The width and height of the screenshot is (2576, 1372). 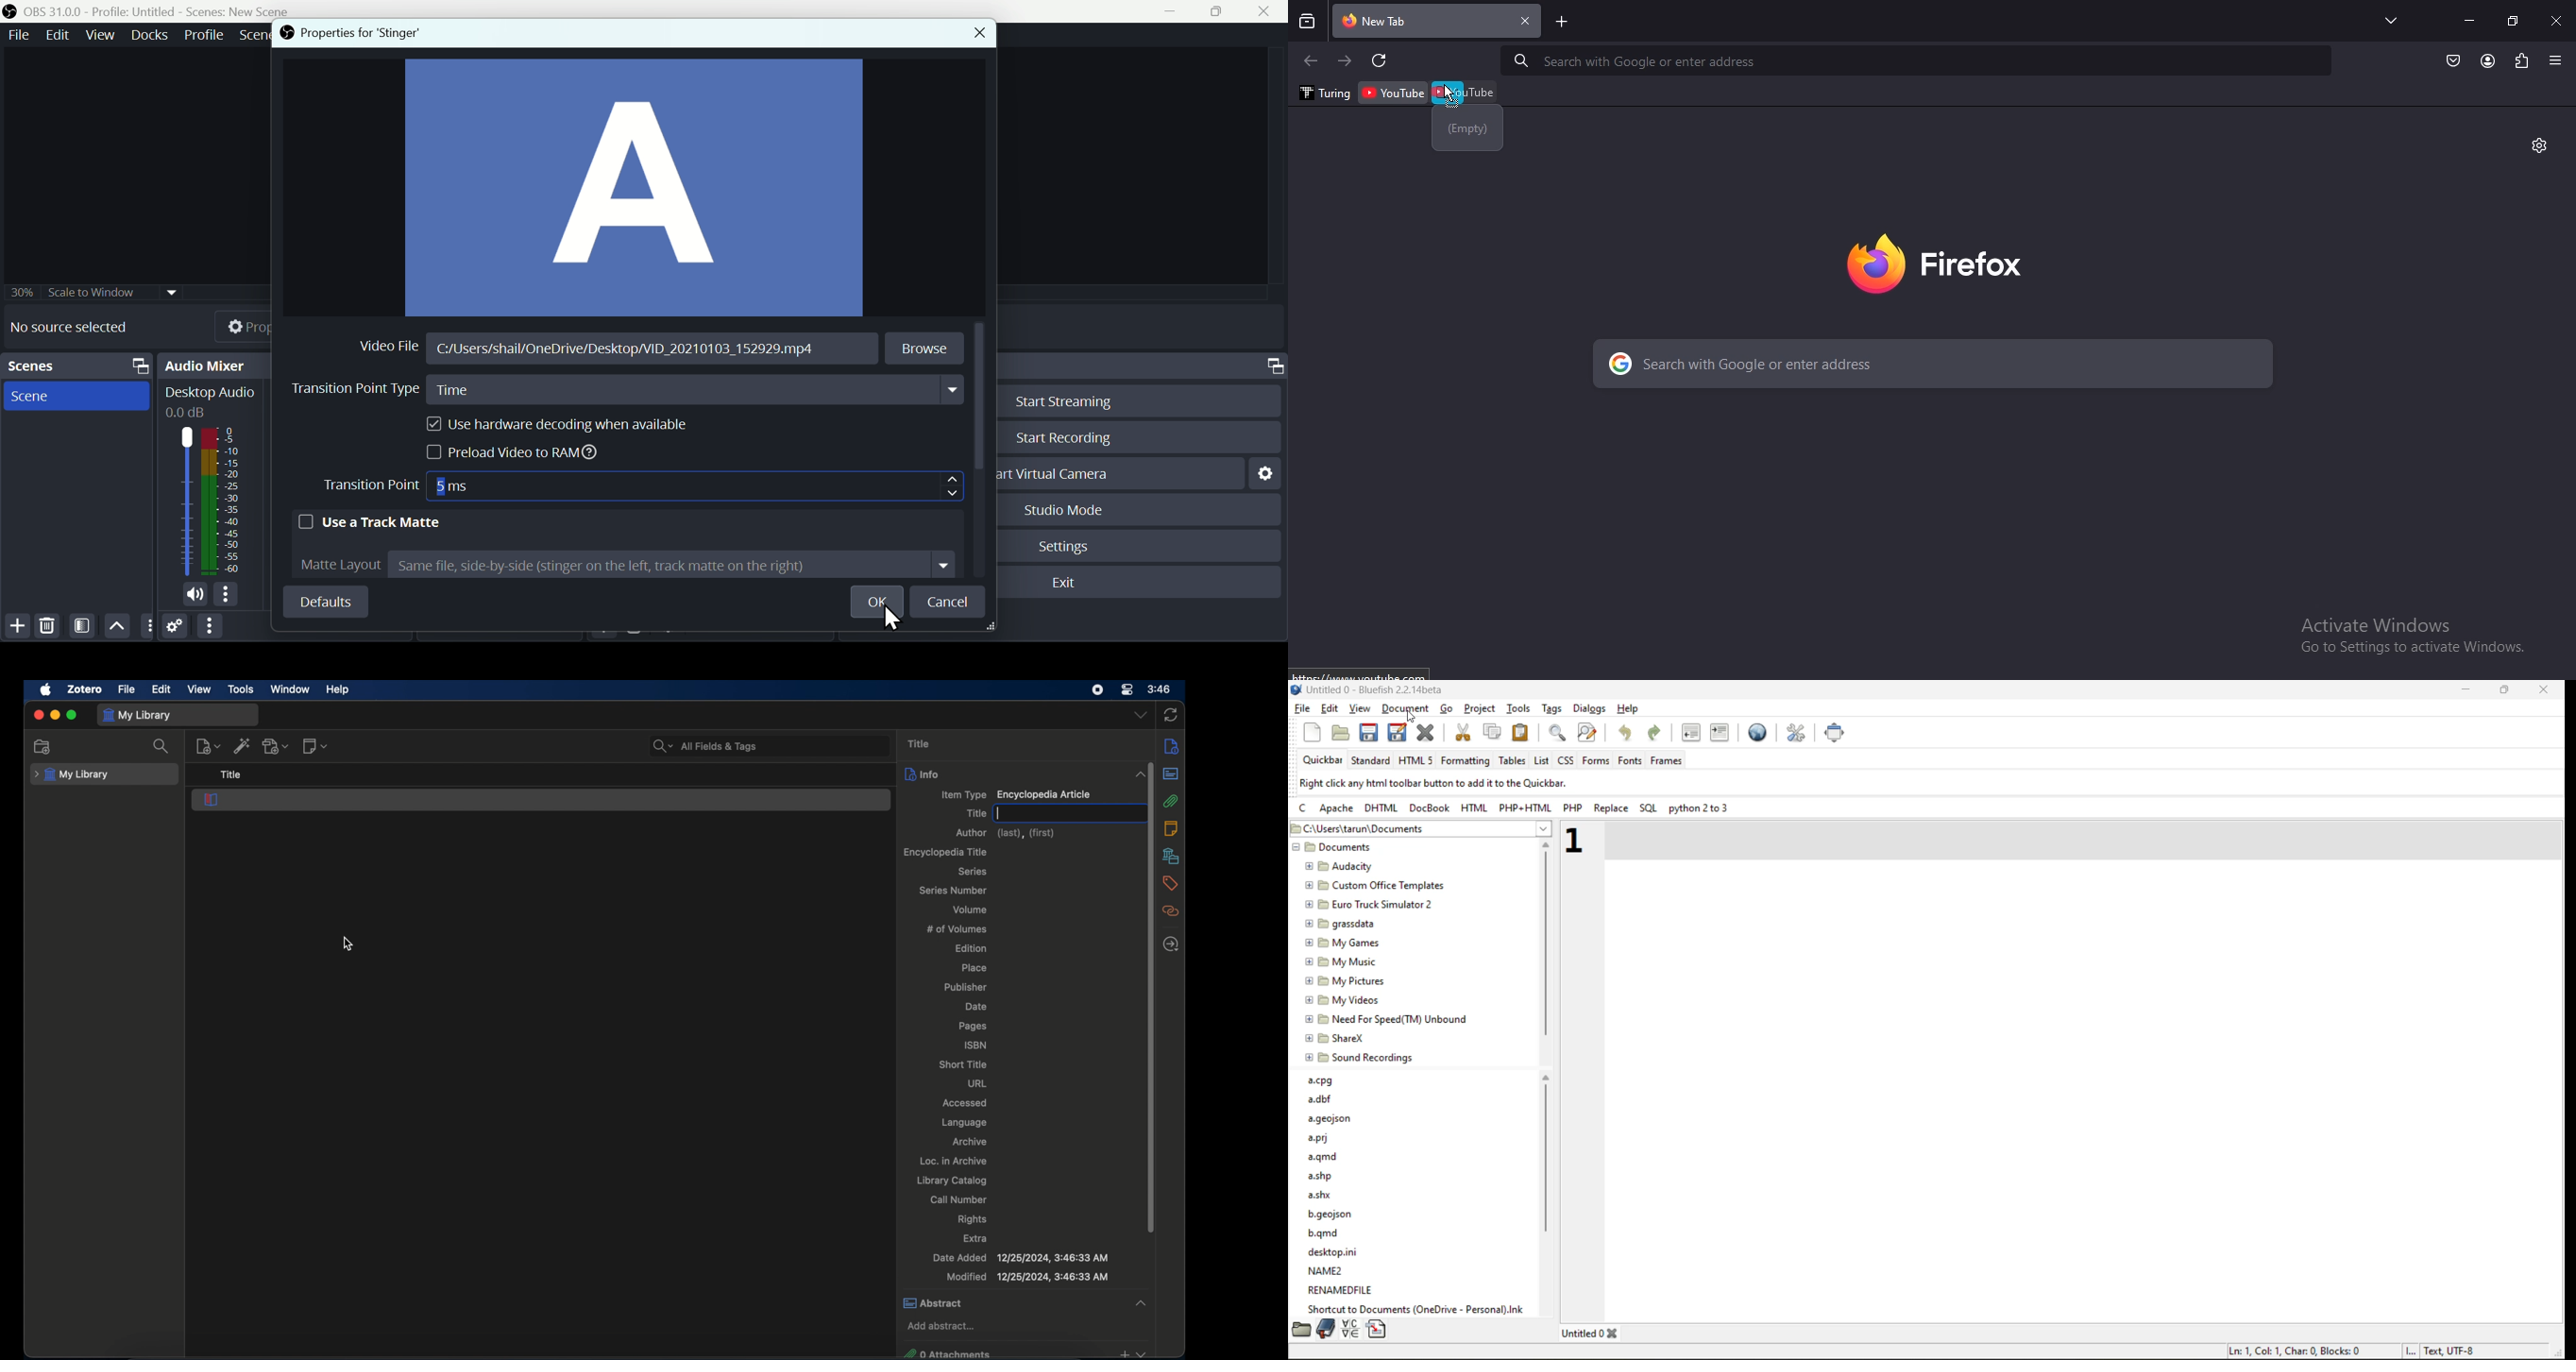 What do you see at coordinates (1061, 439) in the screenshot?
I see `Start recording` at bounding box center [1061, 439].